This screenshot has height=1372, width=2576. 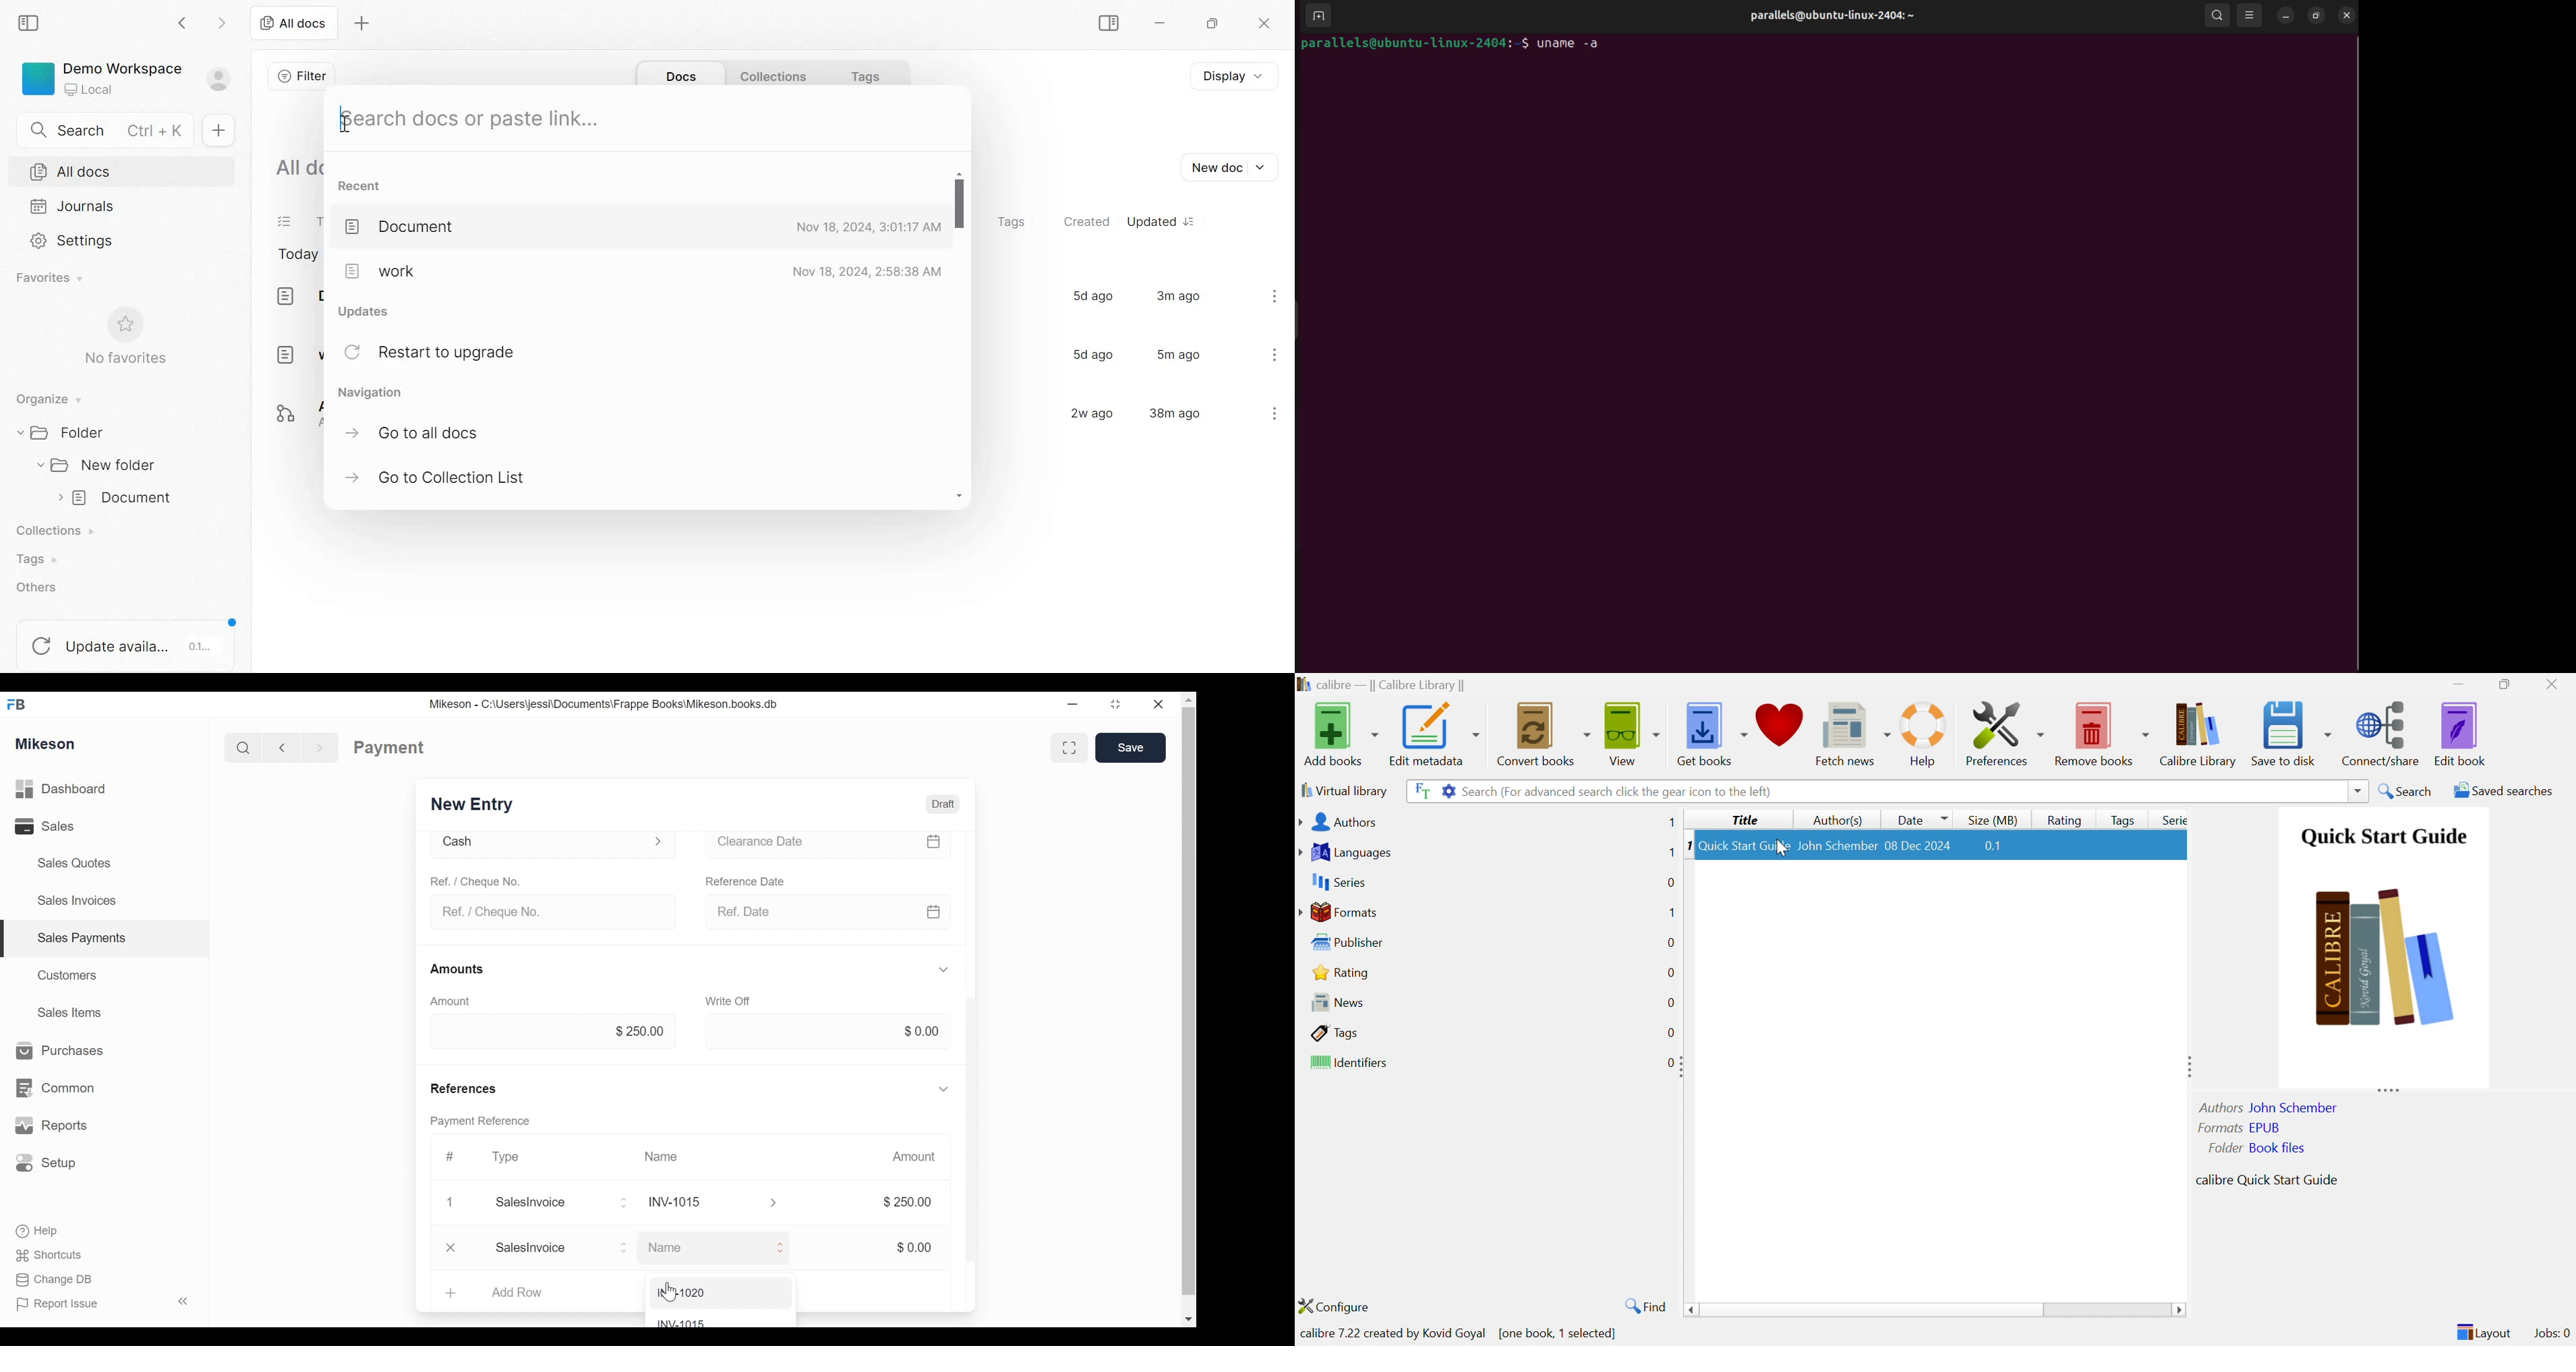 I want to click on Quick Start Guide, so click(x=1742, y=845).